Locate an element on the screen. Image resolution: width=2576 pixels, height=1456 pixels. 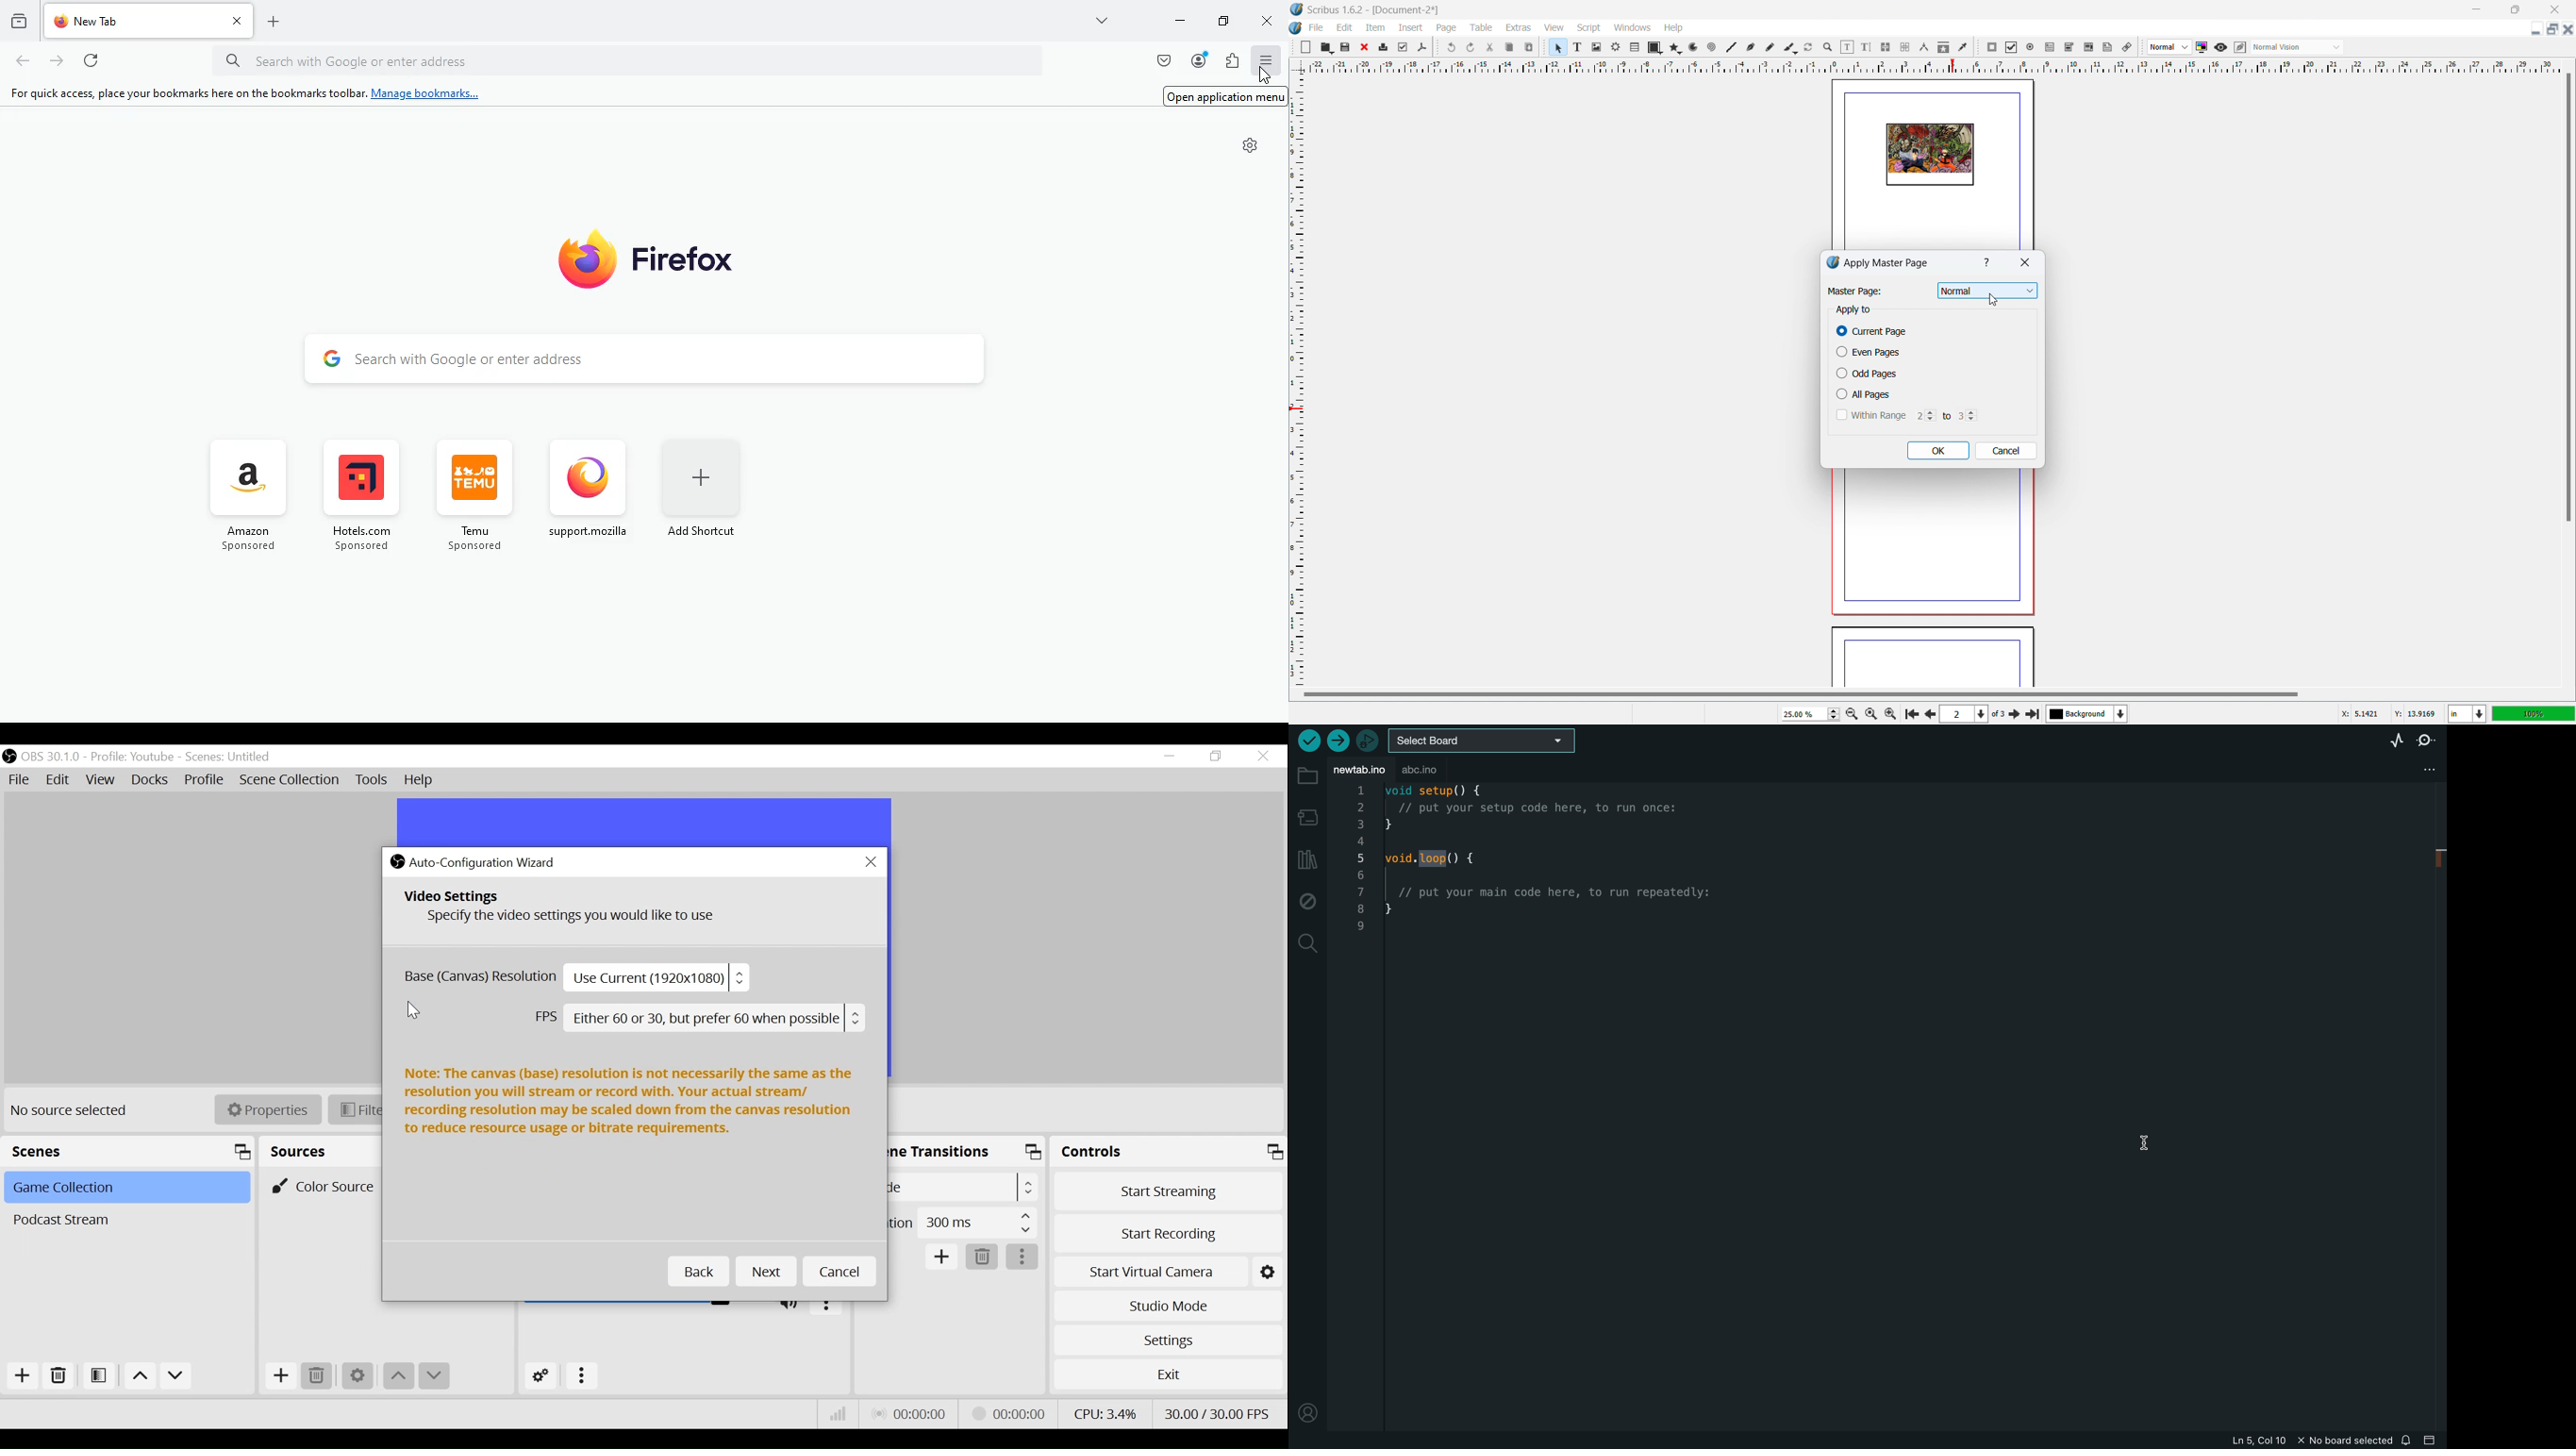
Auto-Configuration Wizard is located at coordinates (488, 861).